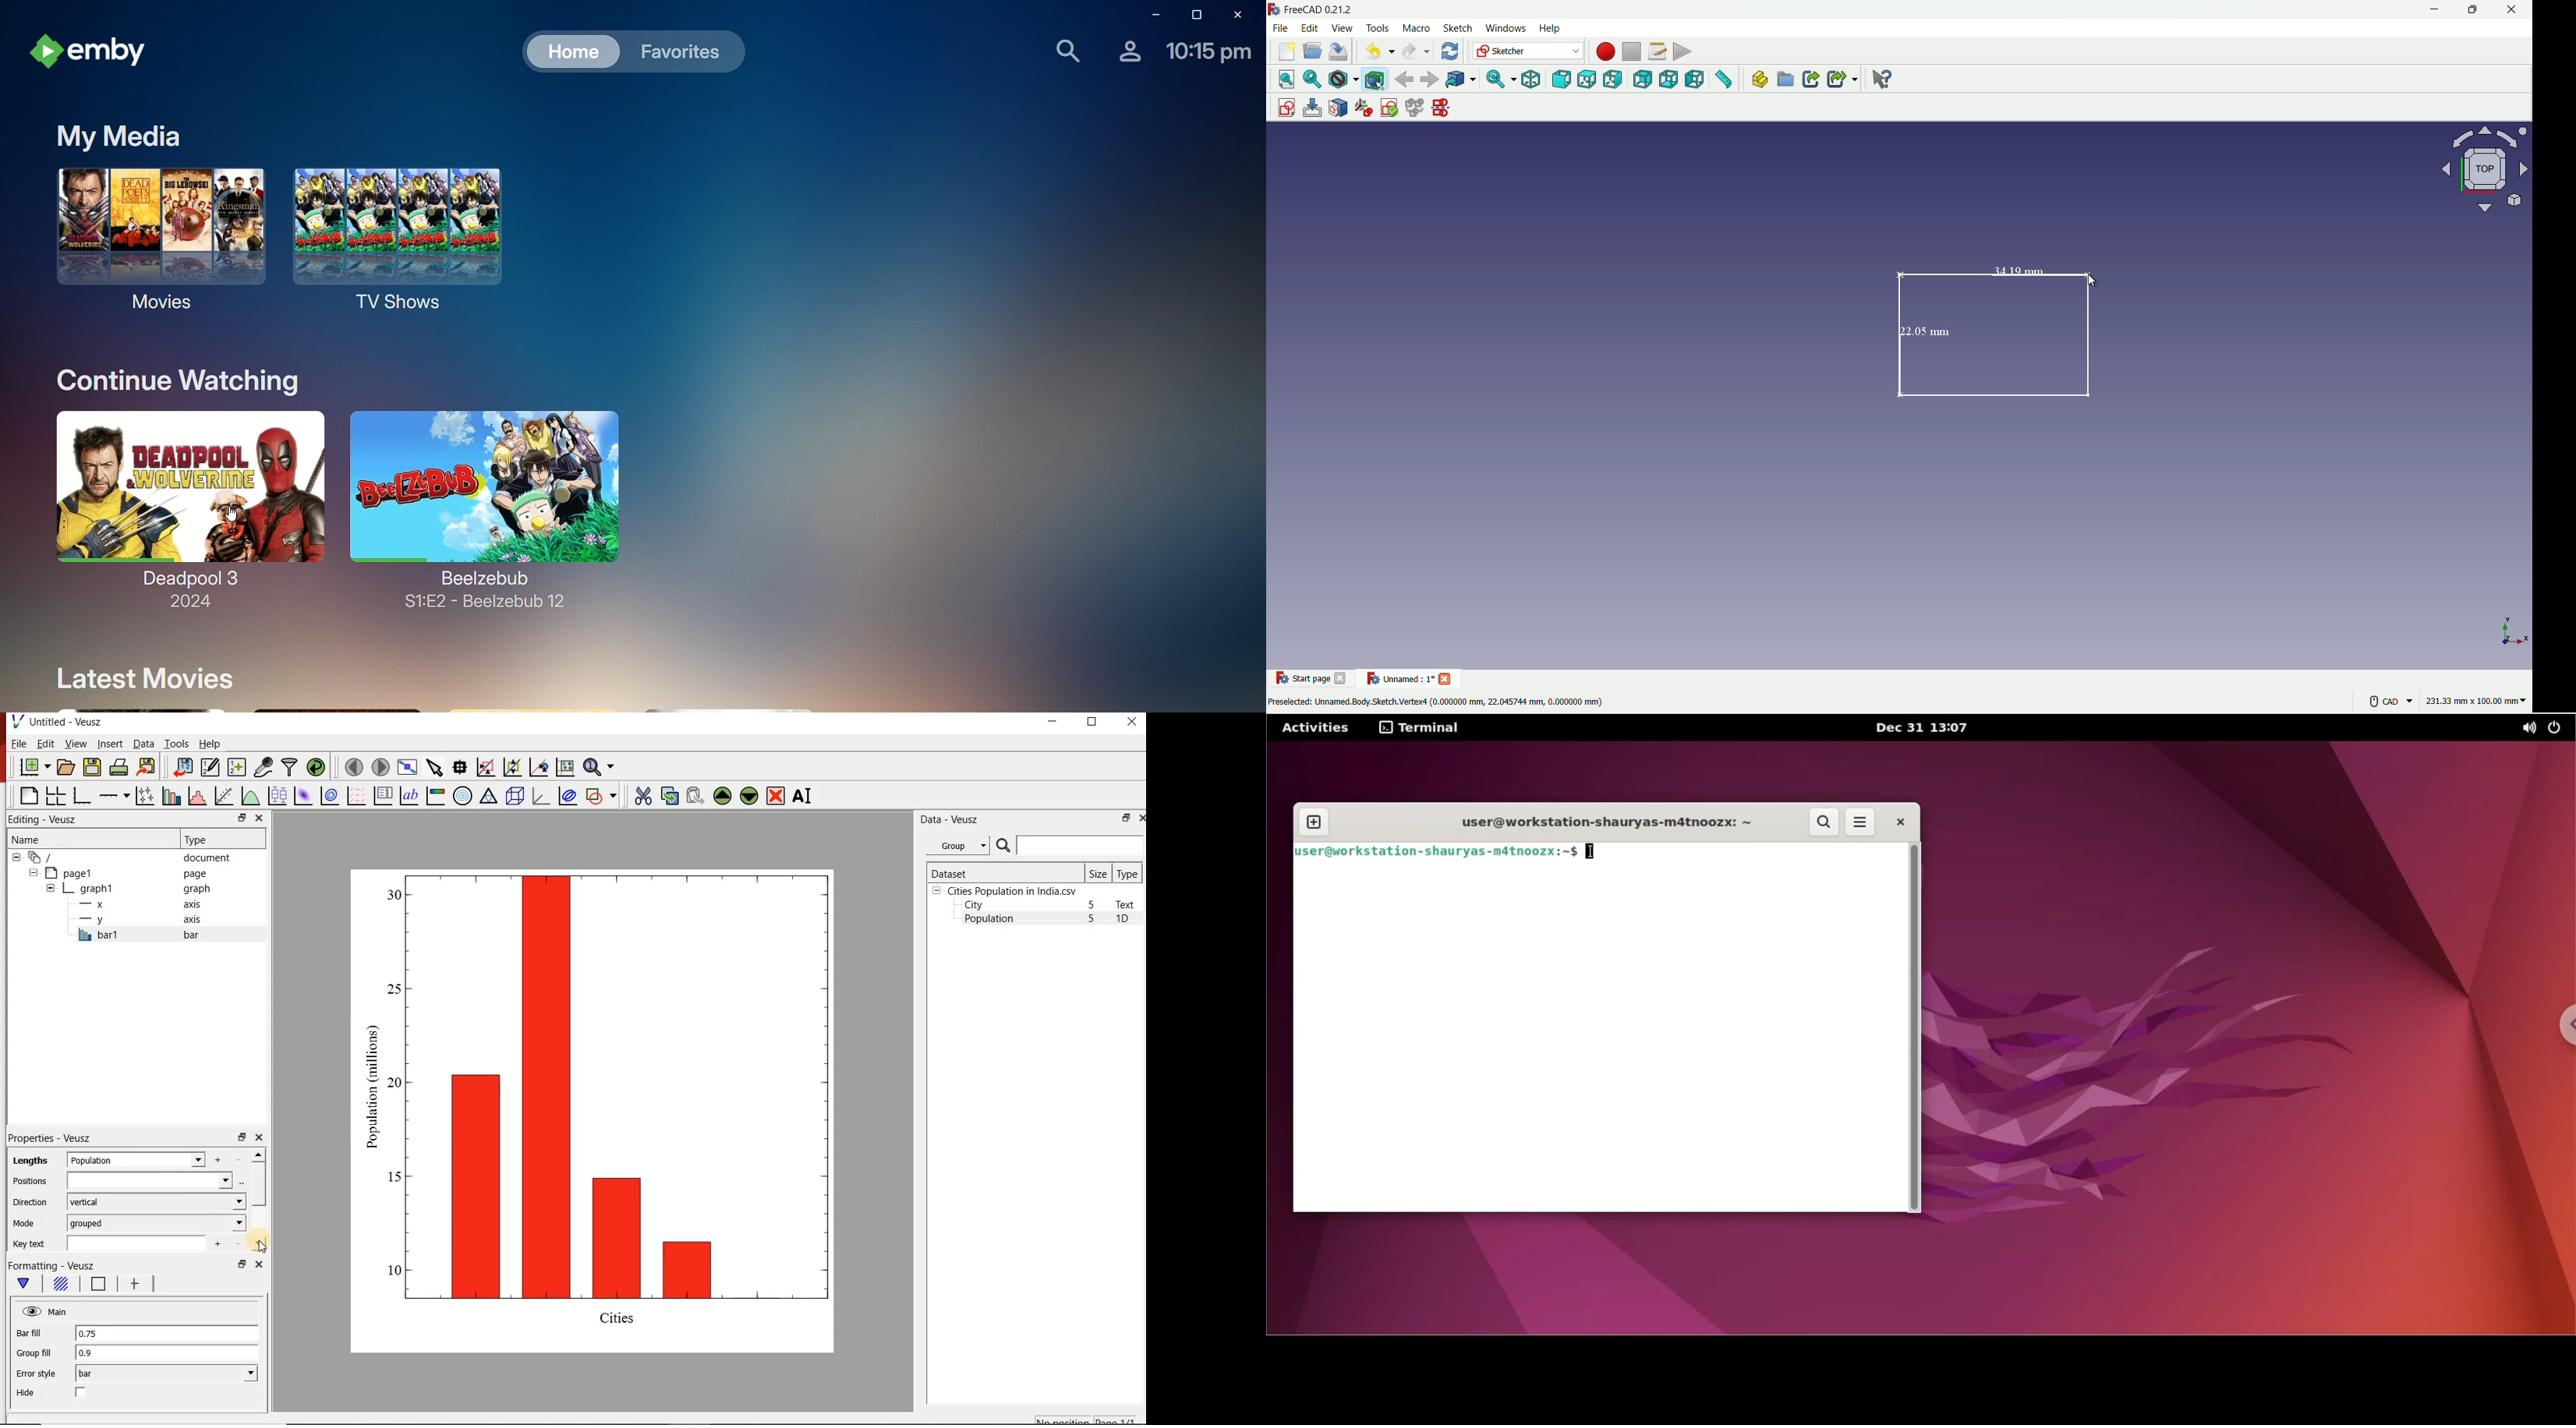 This screenshot has width=2576, height=1428. Describe the element at coordinates (1416, 108) in the screenshot. I see `merge sketches` at that location.